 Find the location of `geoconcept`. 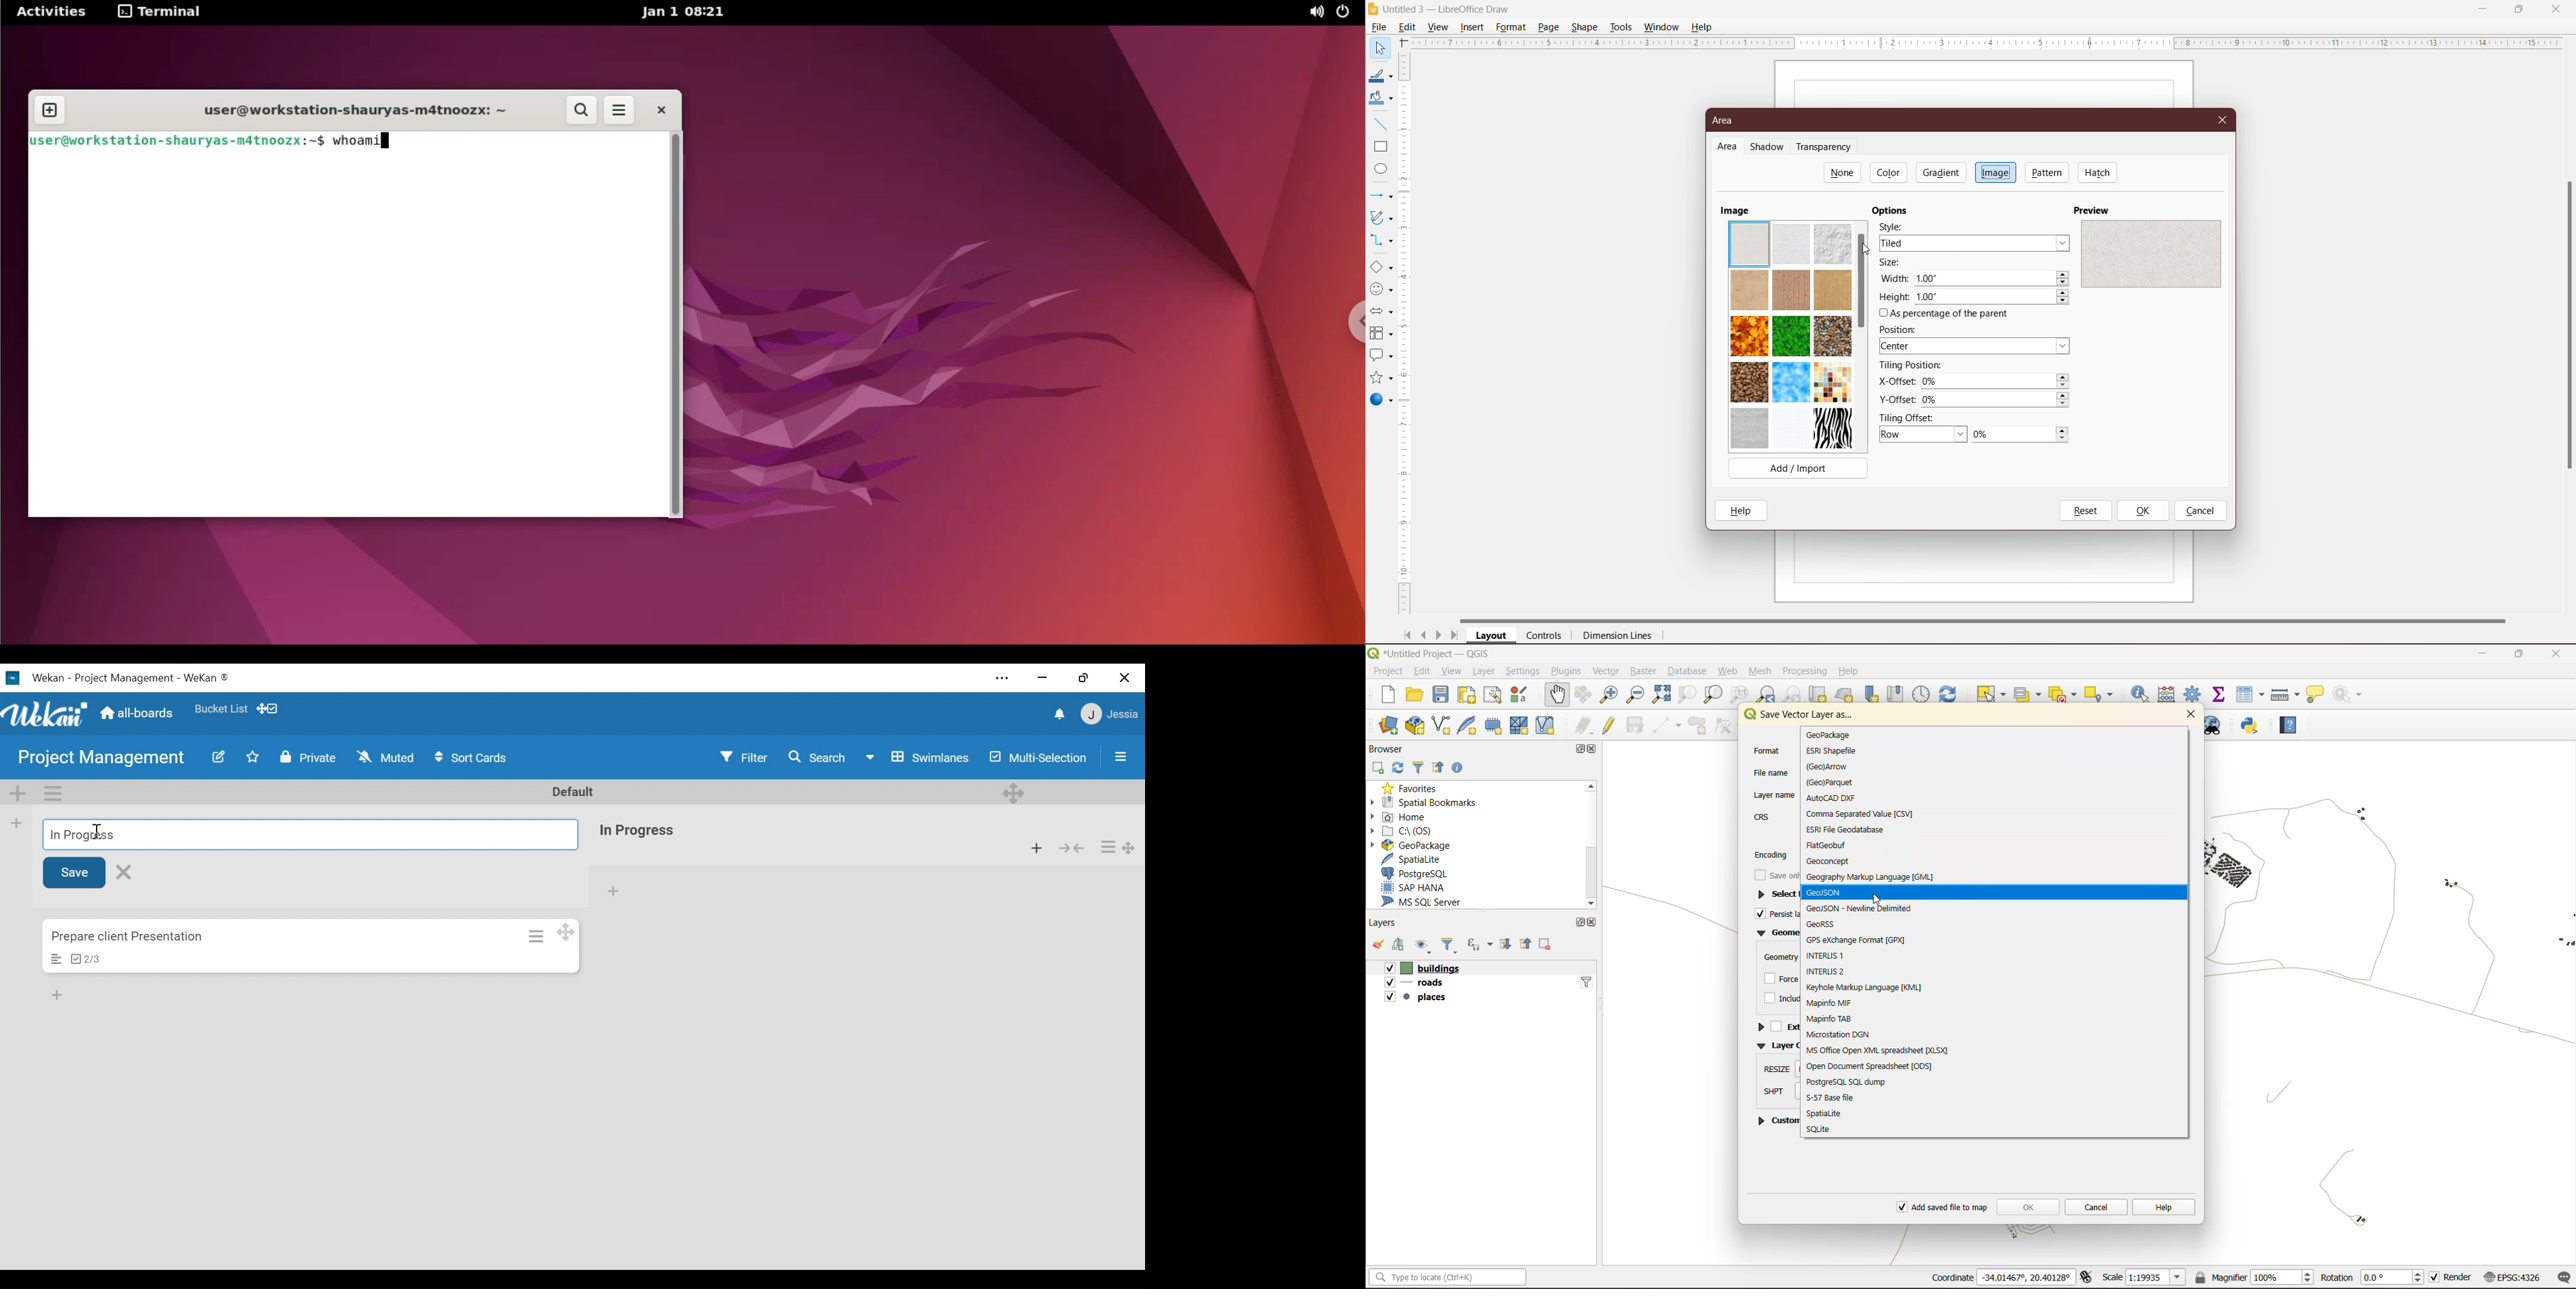

geoconcept is located at coordinates (1832, 862).